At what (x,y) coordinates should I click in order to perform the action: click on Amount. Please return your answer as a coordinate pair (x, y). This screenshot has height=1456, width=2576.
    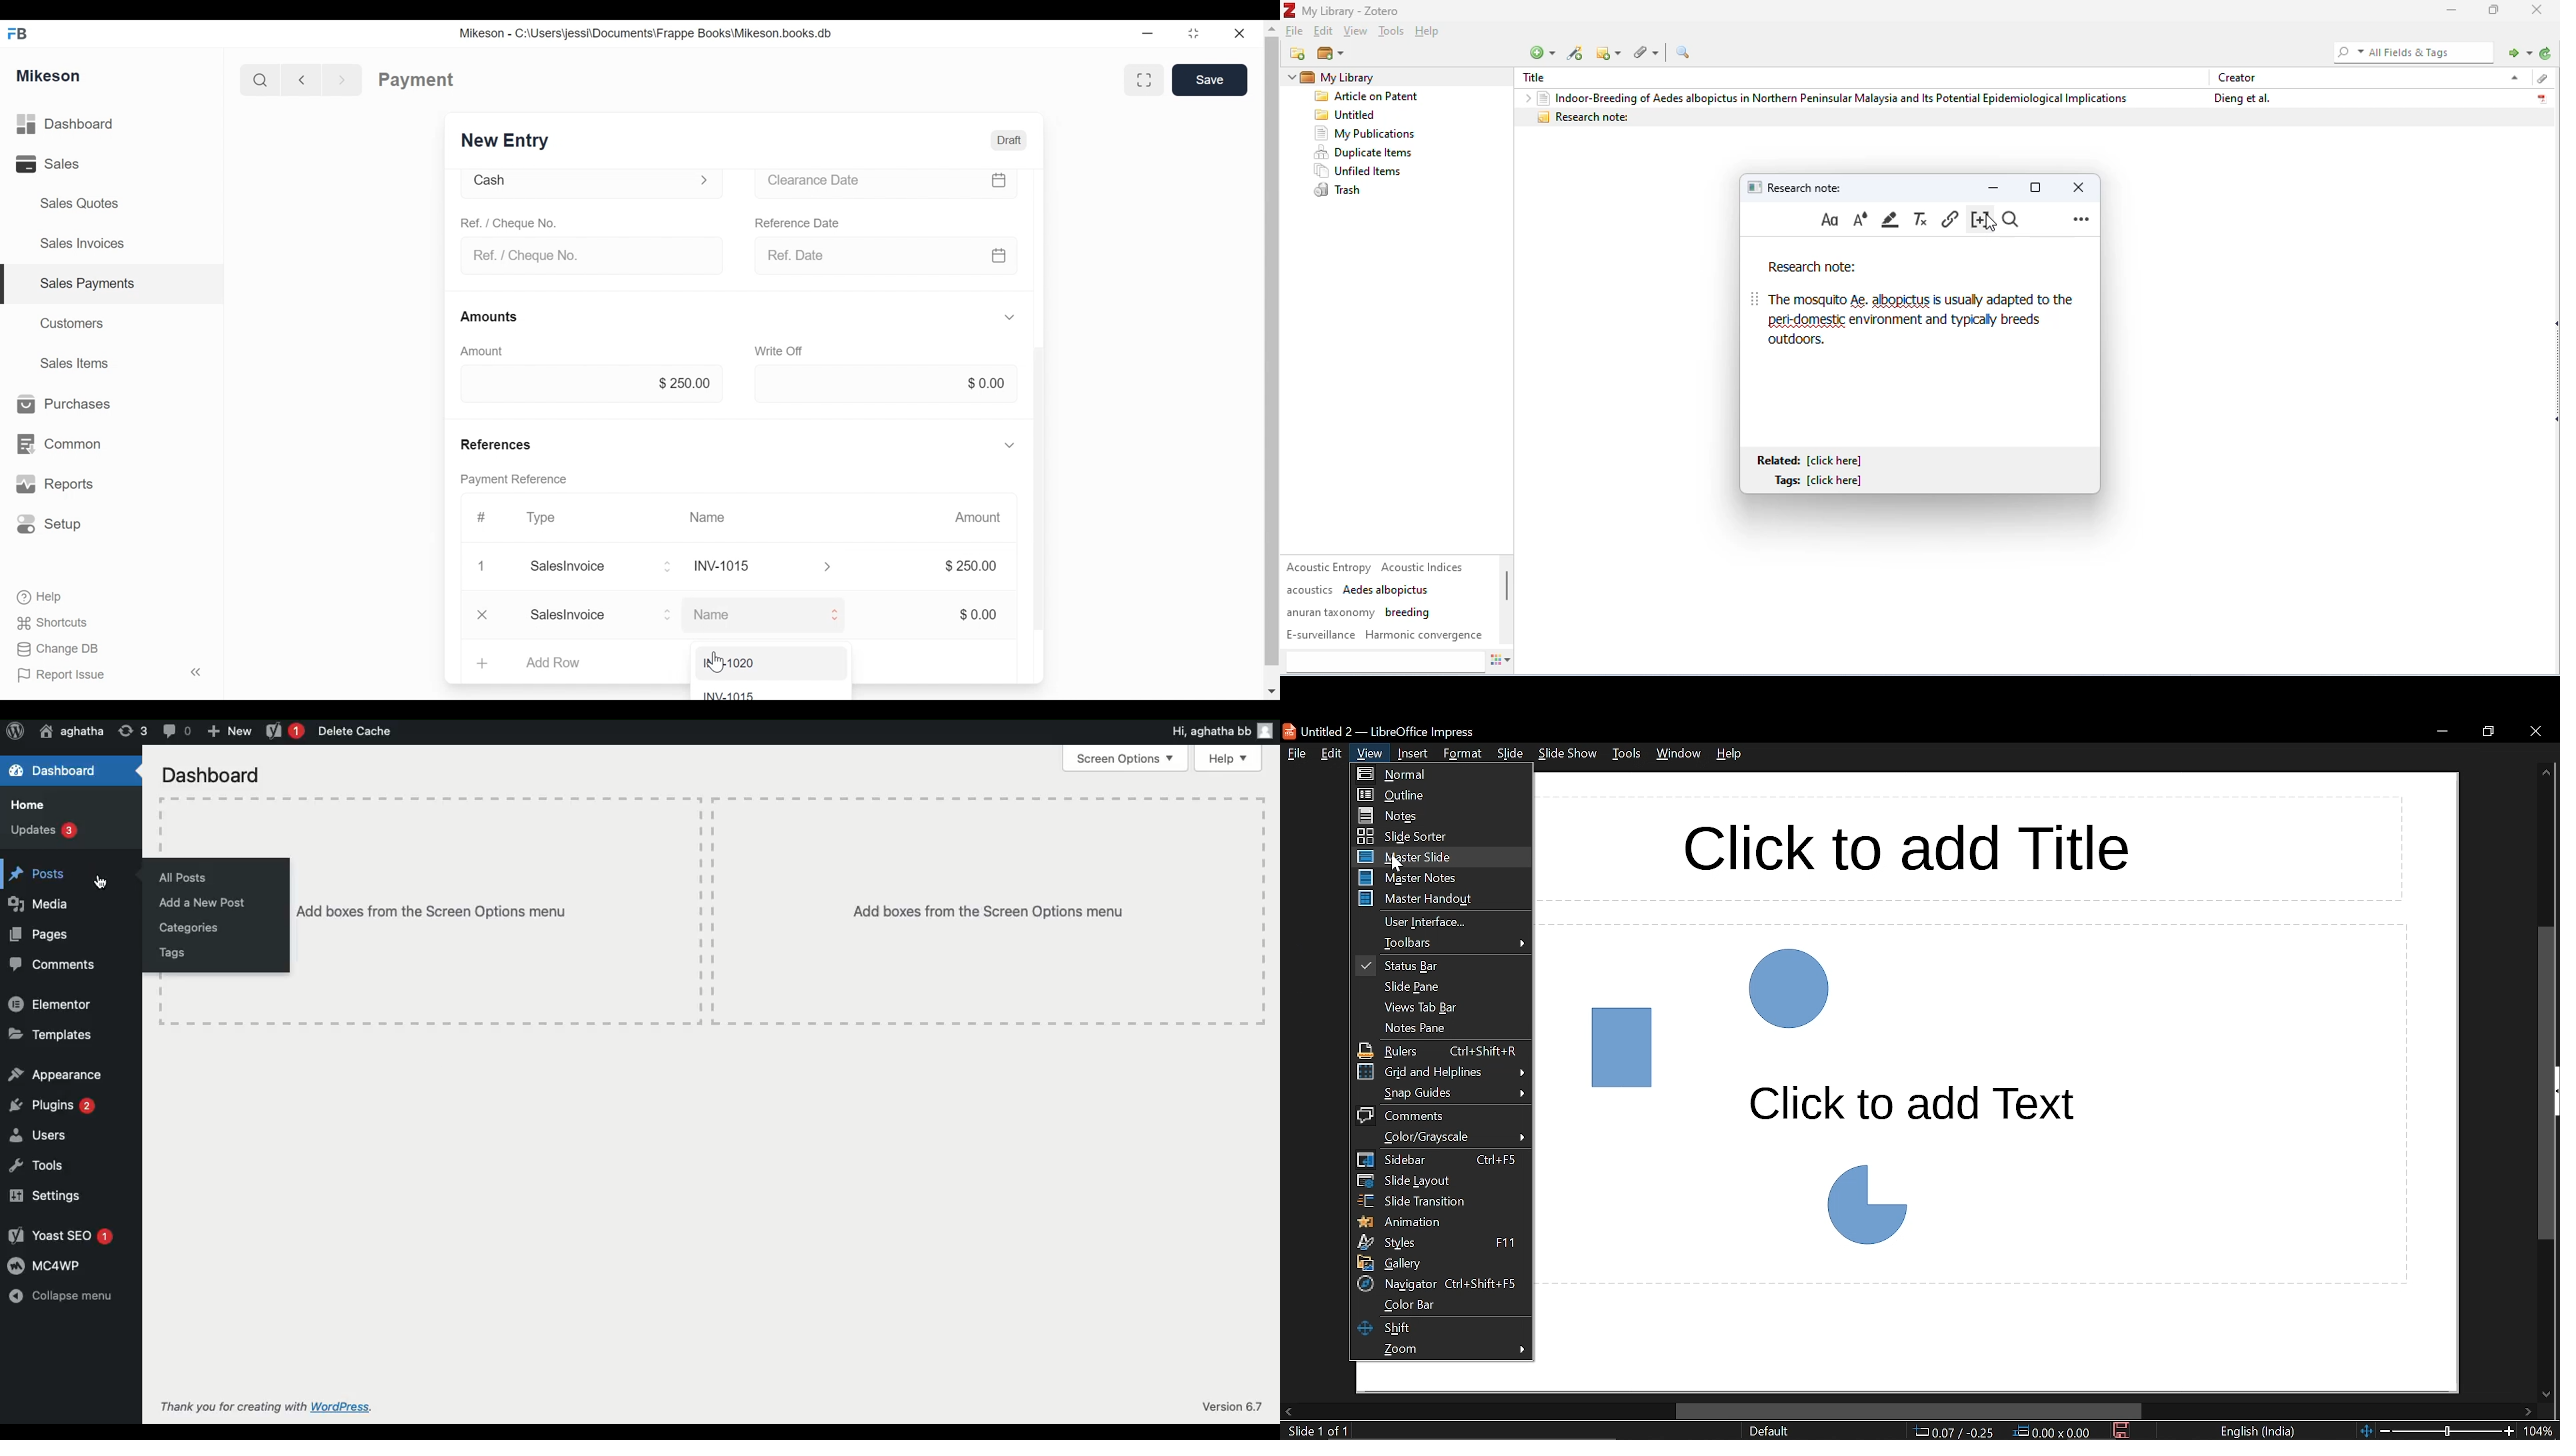
    Looking at the image, I should click on (488, 352).